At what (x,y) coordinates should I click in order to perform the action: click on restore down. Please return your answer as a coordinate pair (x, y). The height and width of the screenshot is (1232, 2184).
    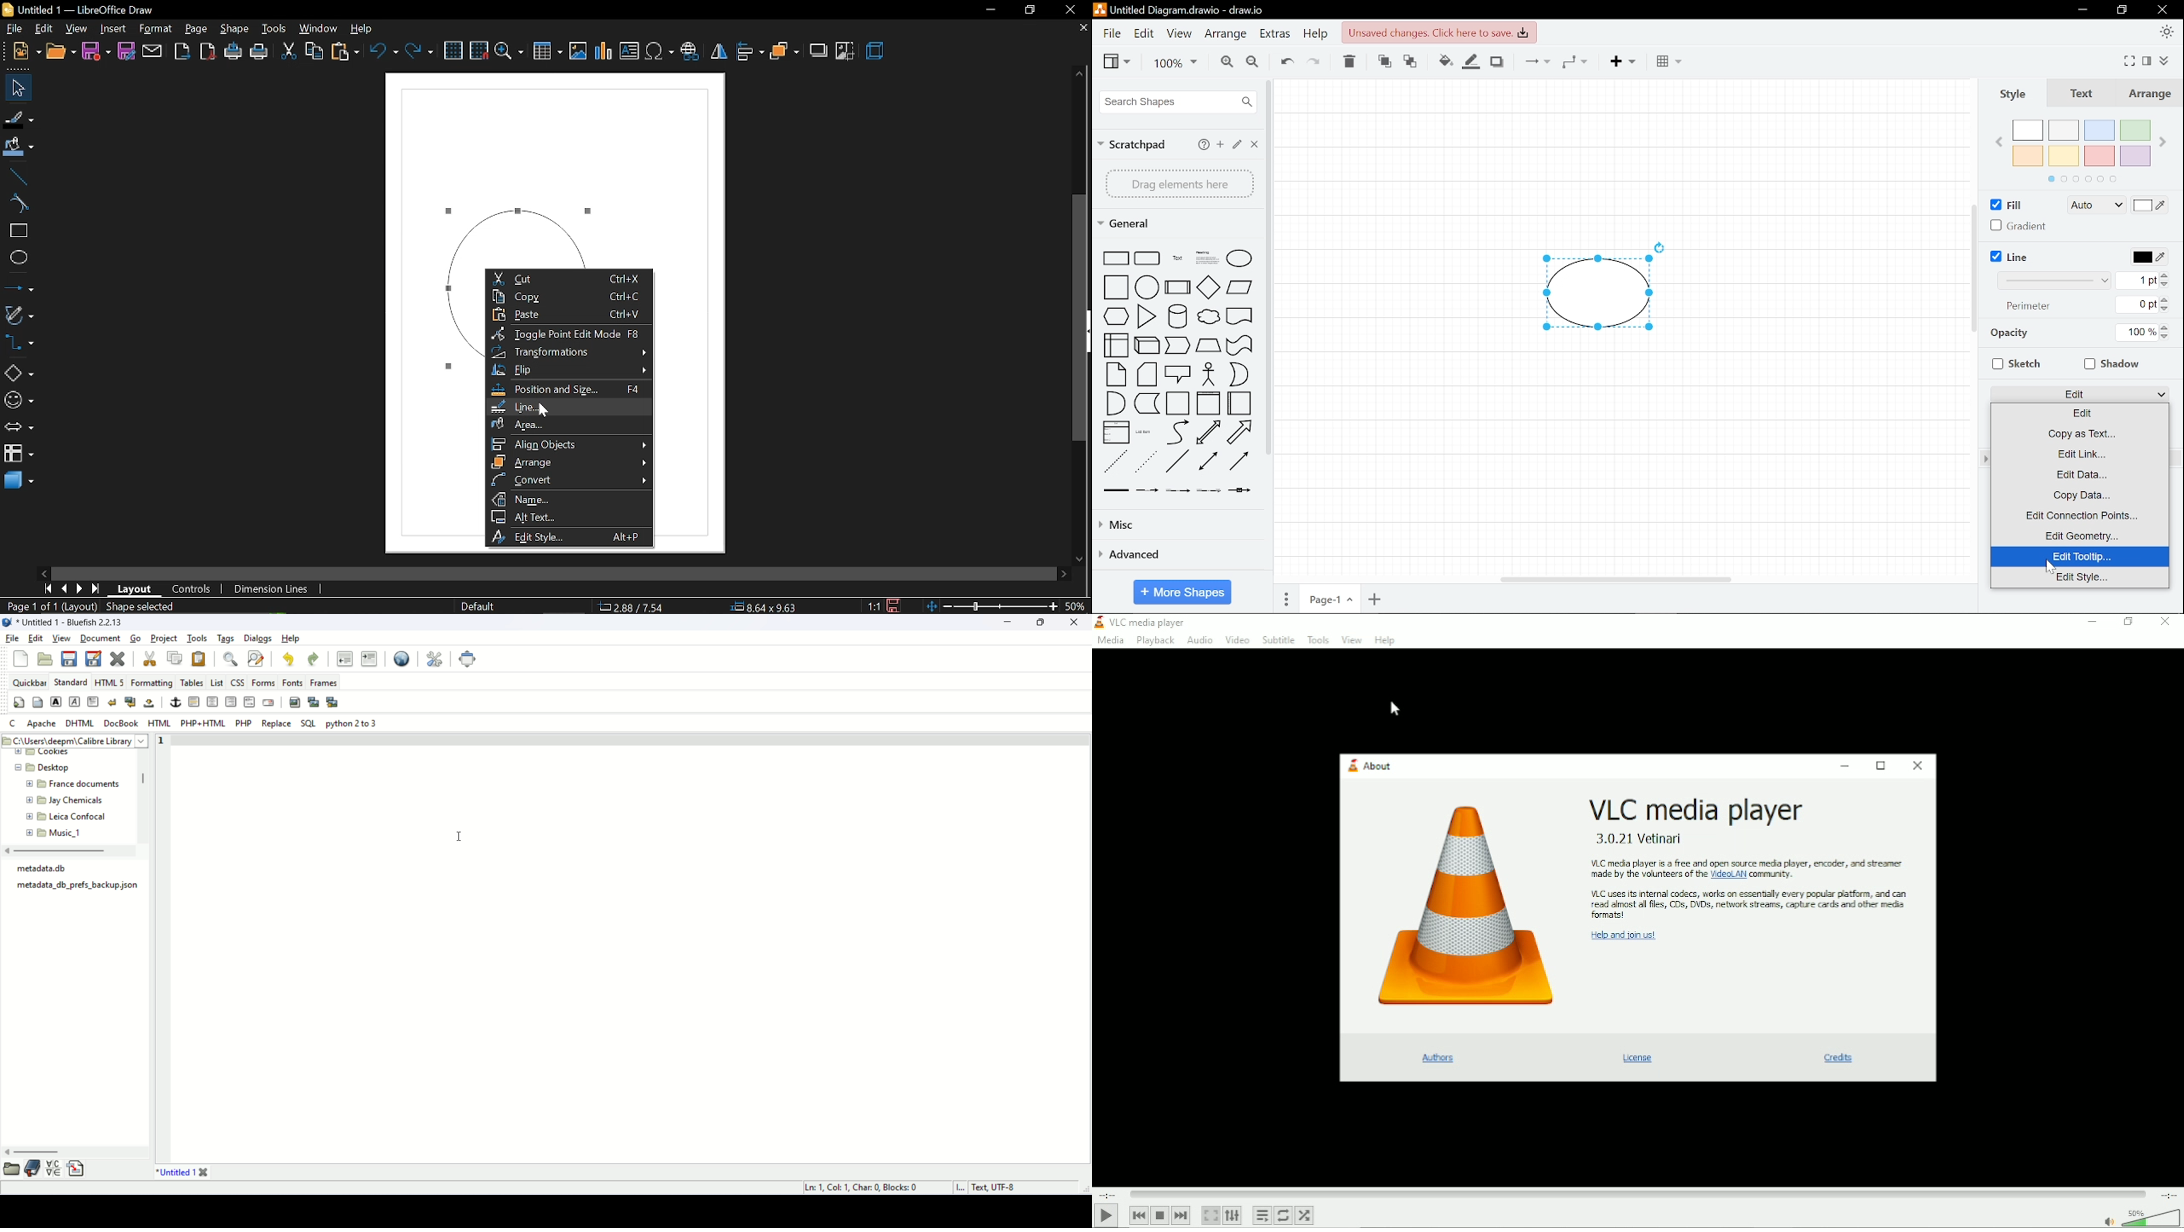
    Looking at the image, I should click on (1028, 11).